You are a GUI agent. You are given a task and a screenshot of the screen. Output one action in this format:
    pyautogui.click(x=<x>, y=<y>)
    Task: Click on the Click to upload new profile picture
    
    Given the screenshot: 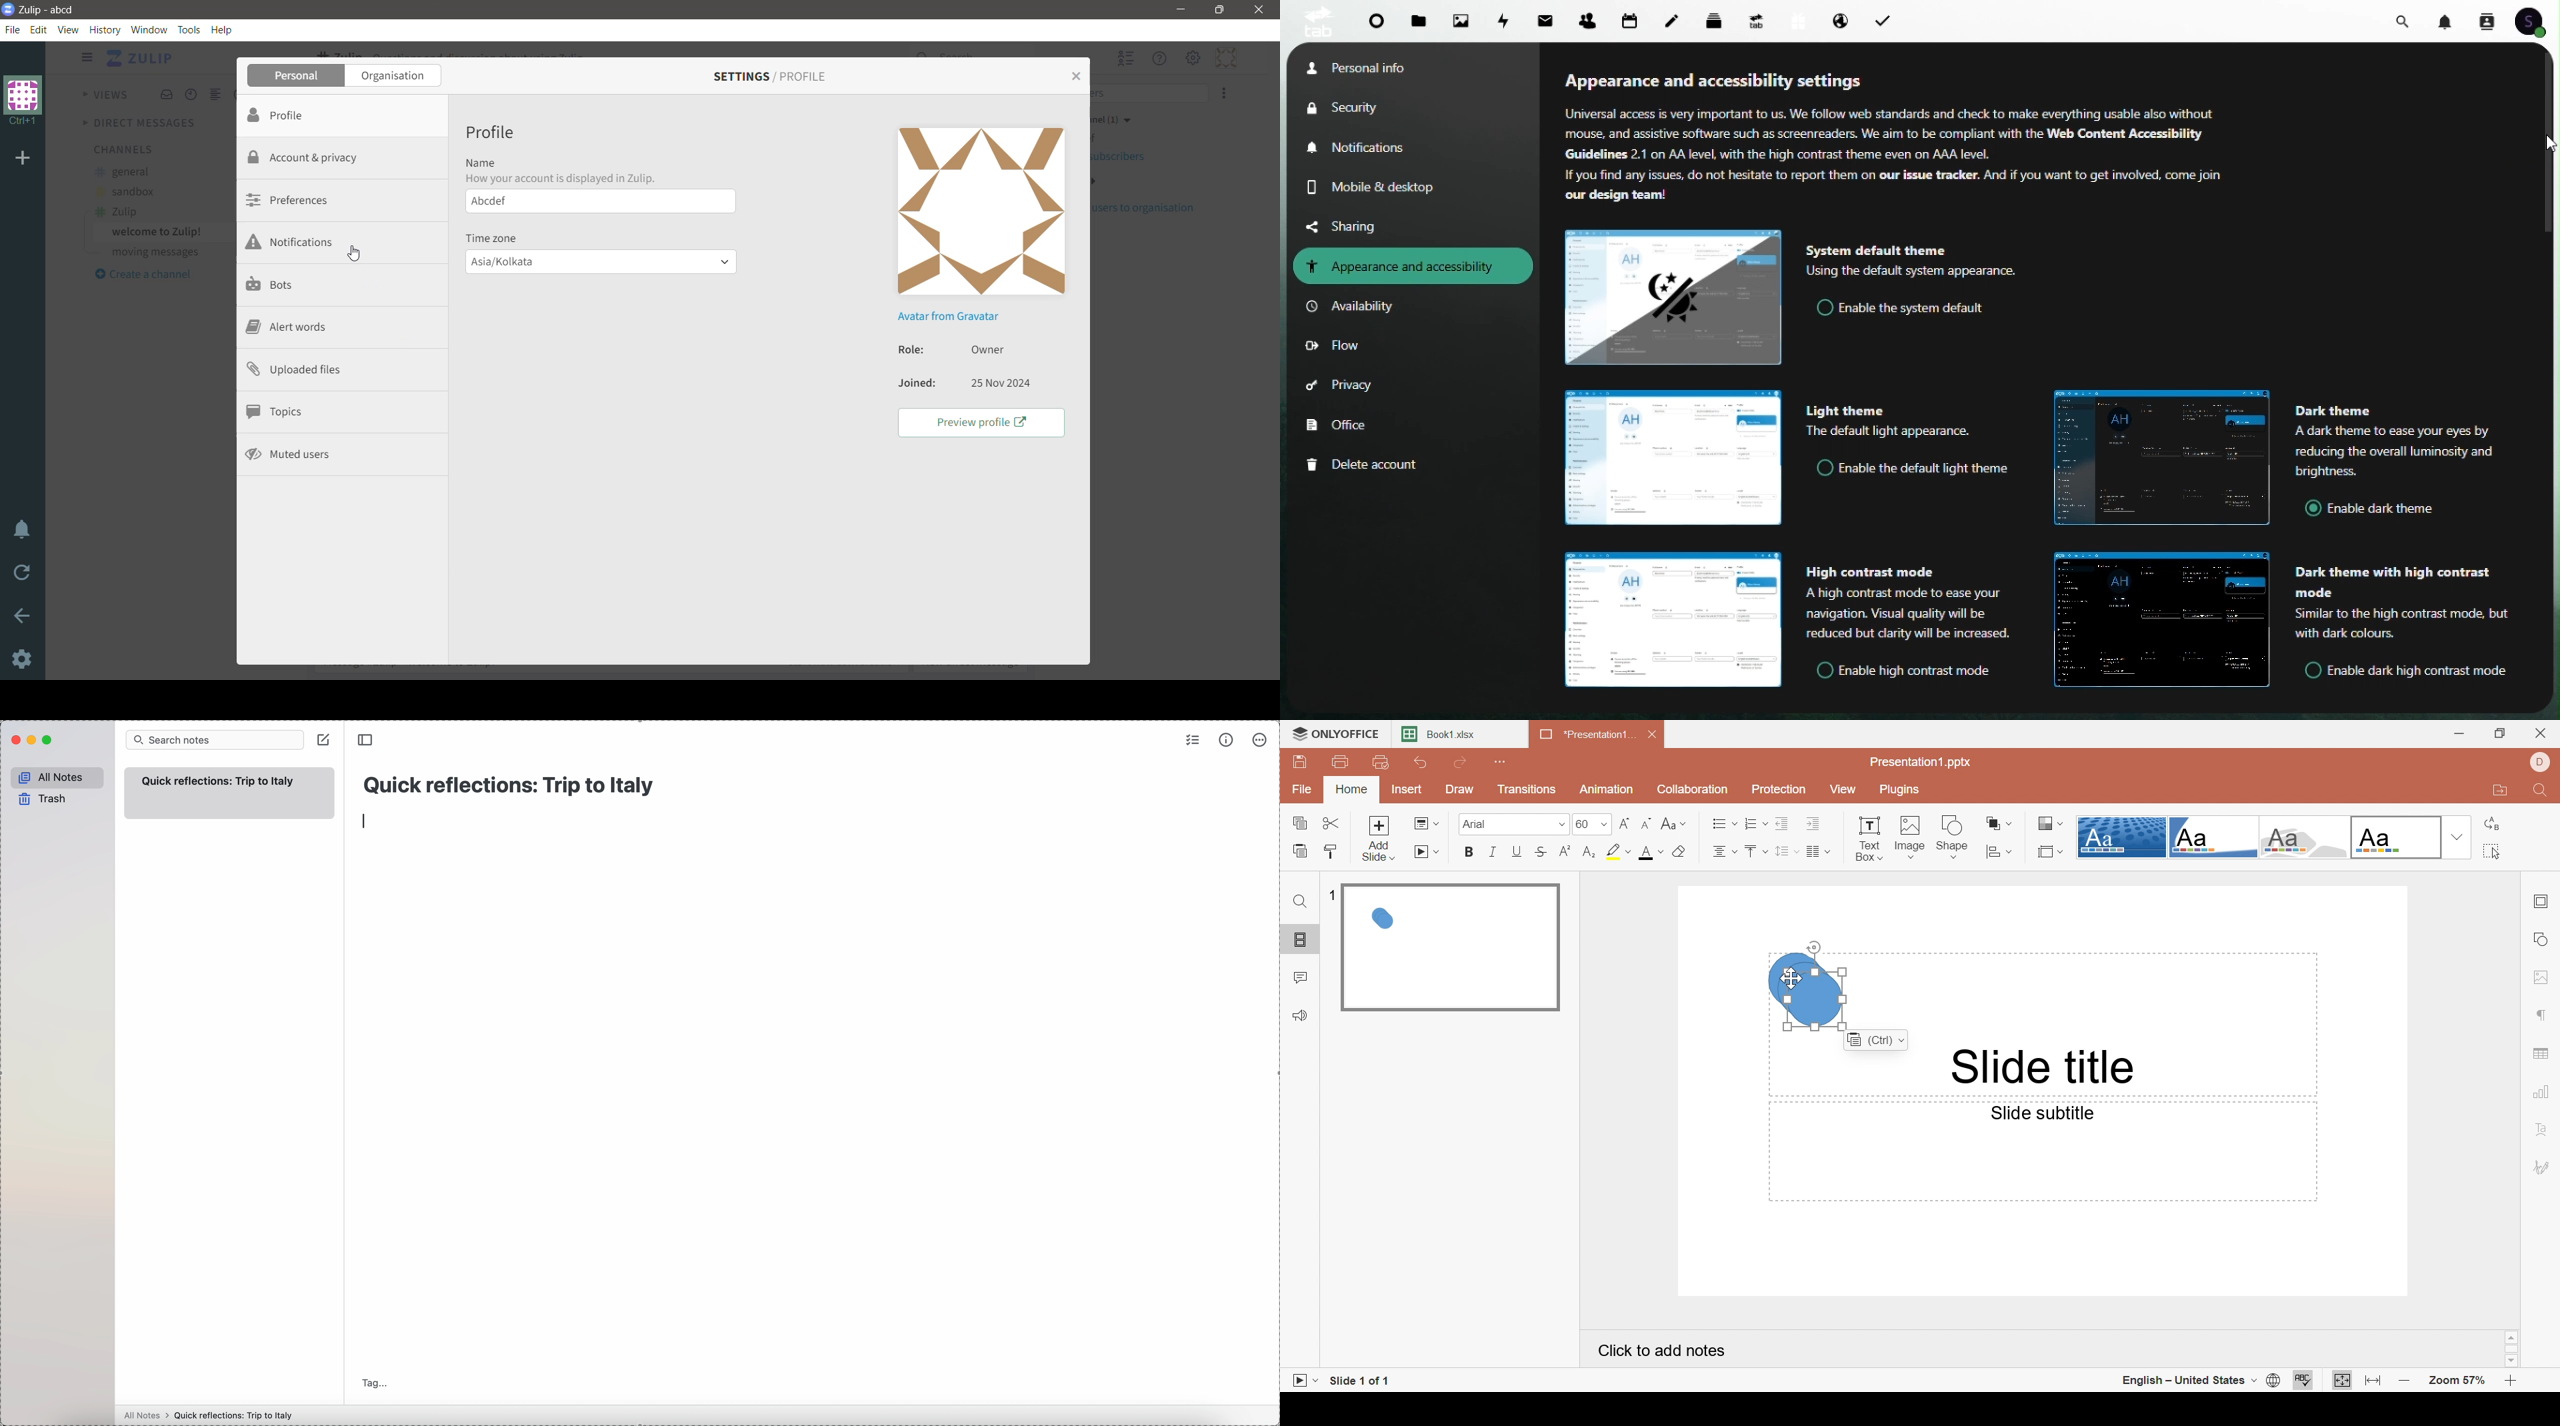 What is the action you would take?
    pyautogui.click(x=982, y=212)
    